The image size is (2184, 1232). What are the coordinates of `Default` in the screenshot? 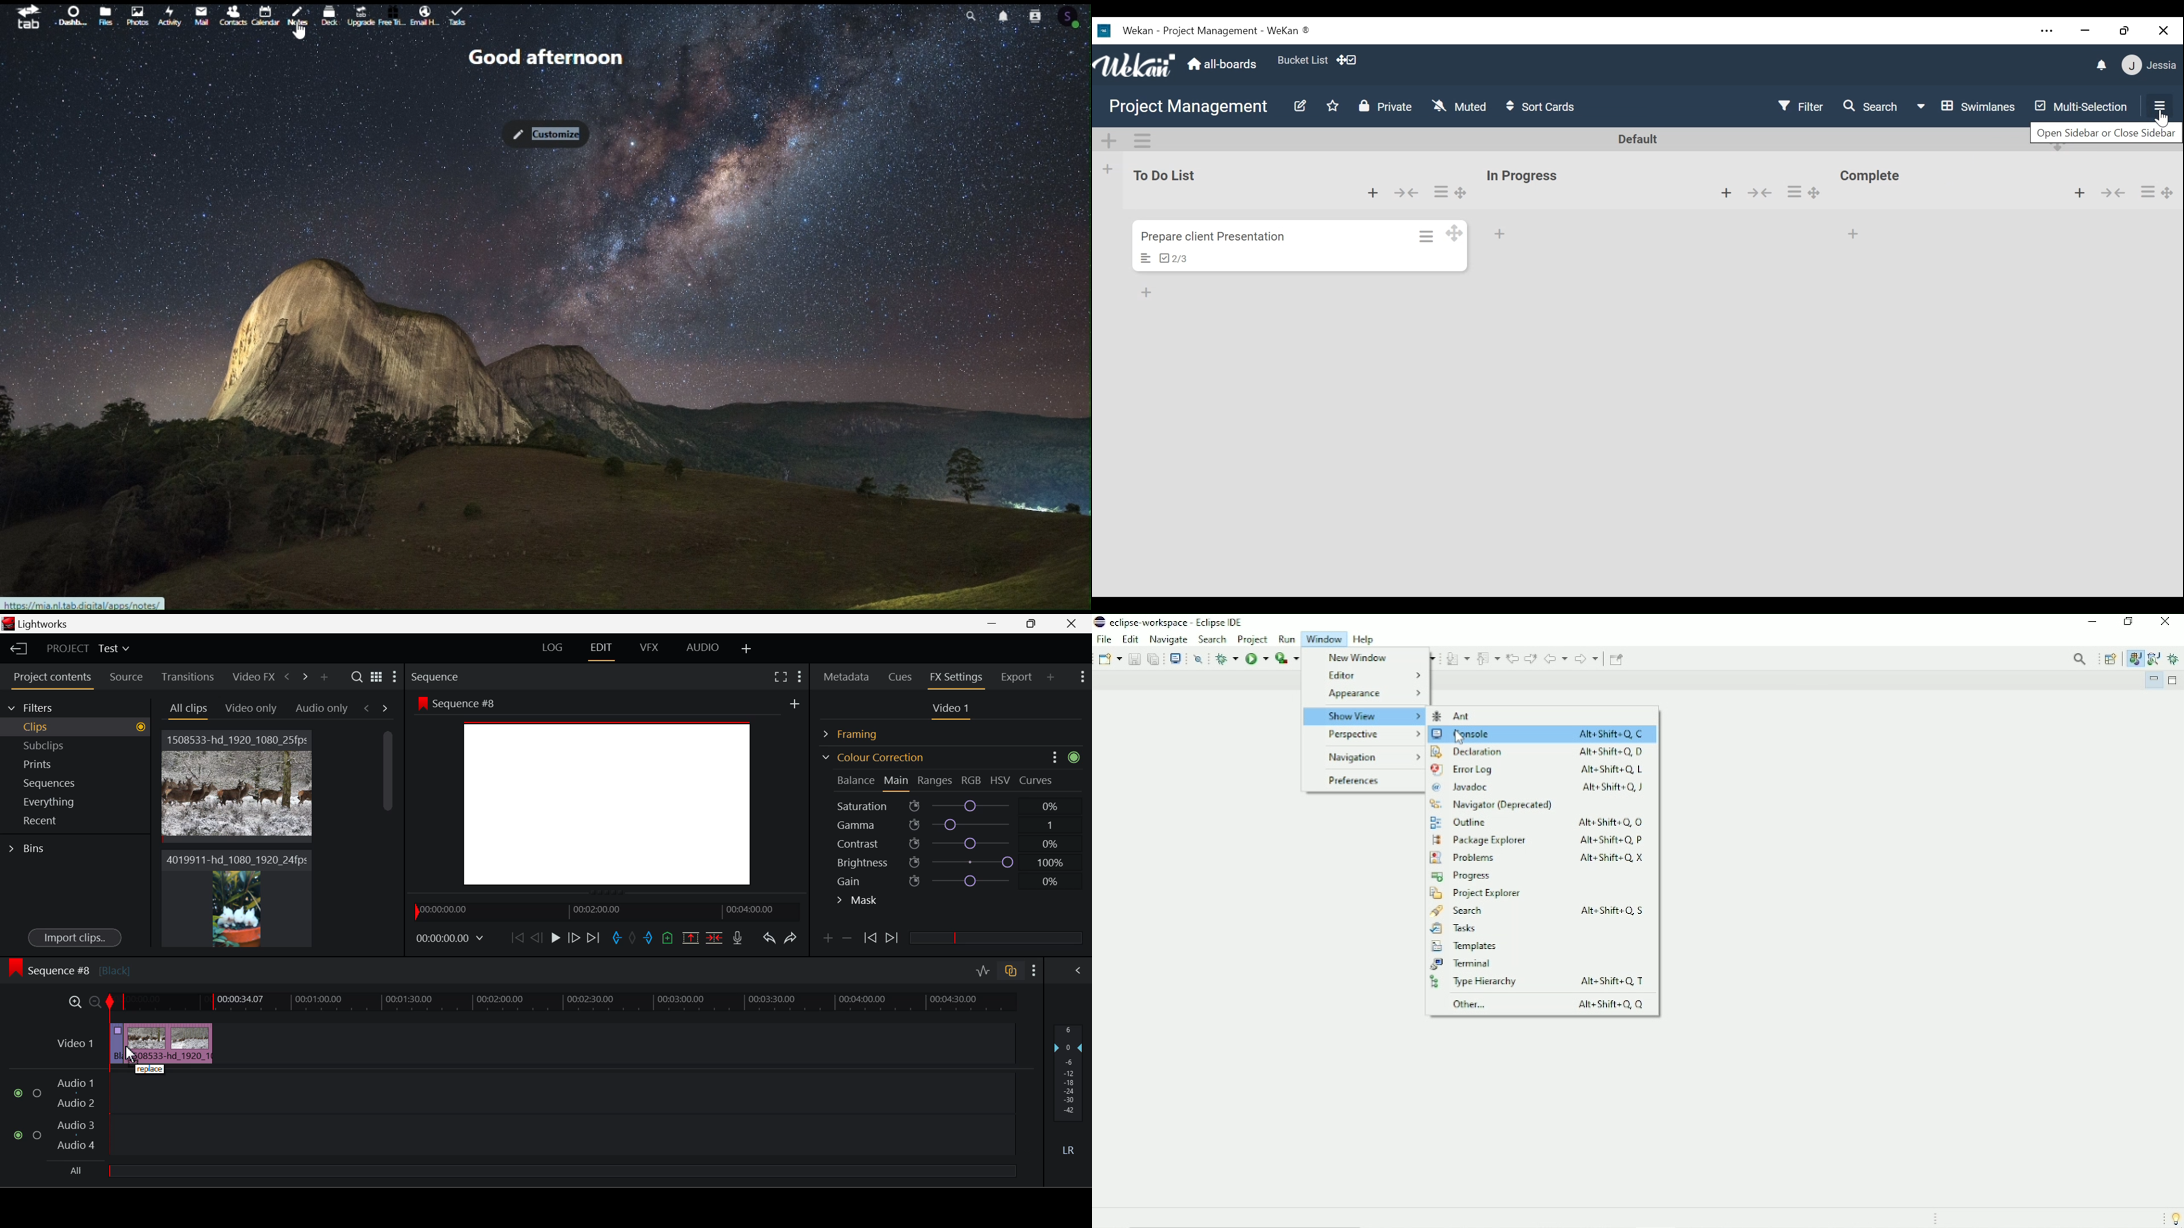 It's located at (1639, 139).